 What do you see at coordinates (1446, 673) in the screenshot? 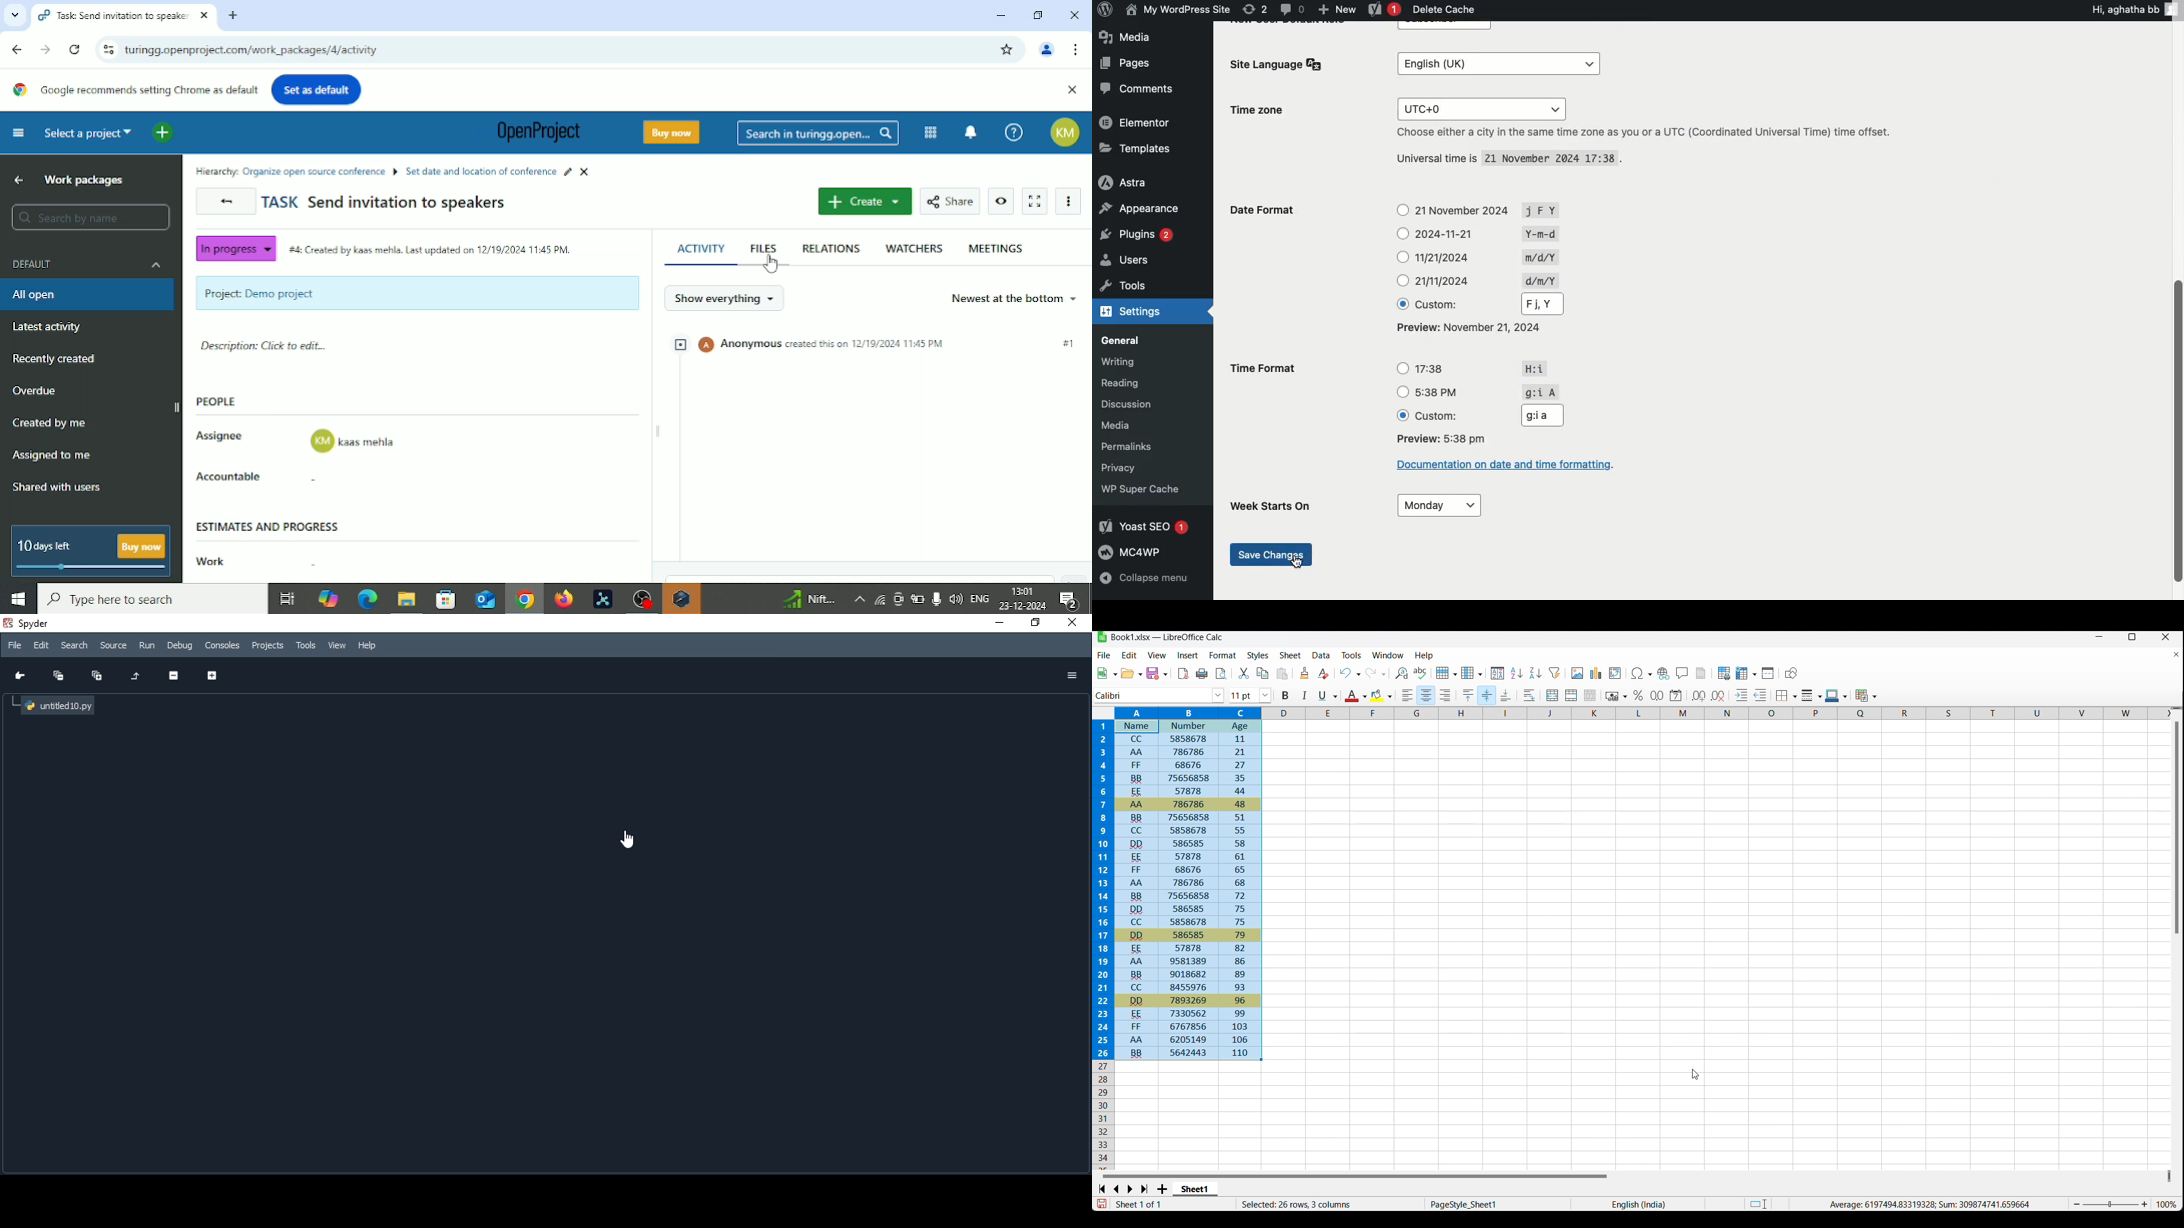
I see `Row options` at bounding box center [1446, 673].